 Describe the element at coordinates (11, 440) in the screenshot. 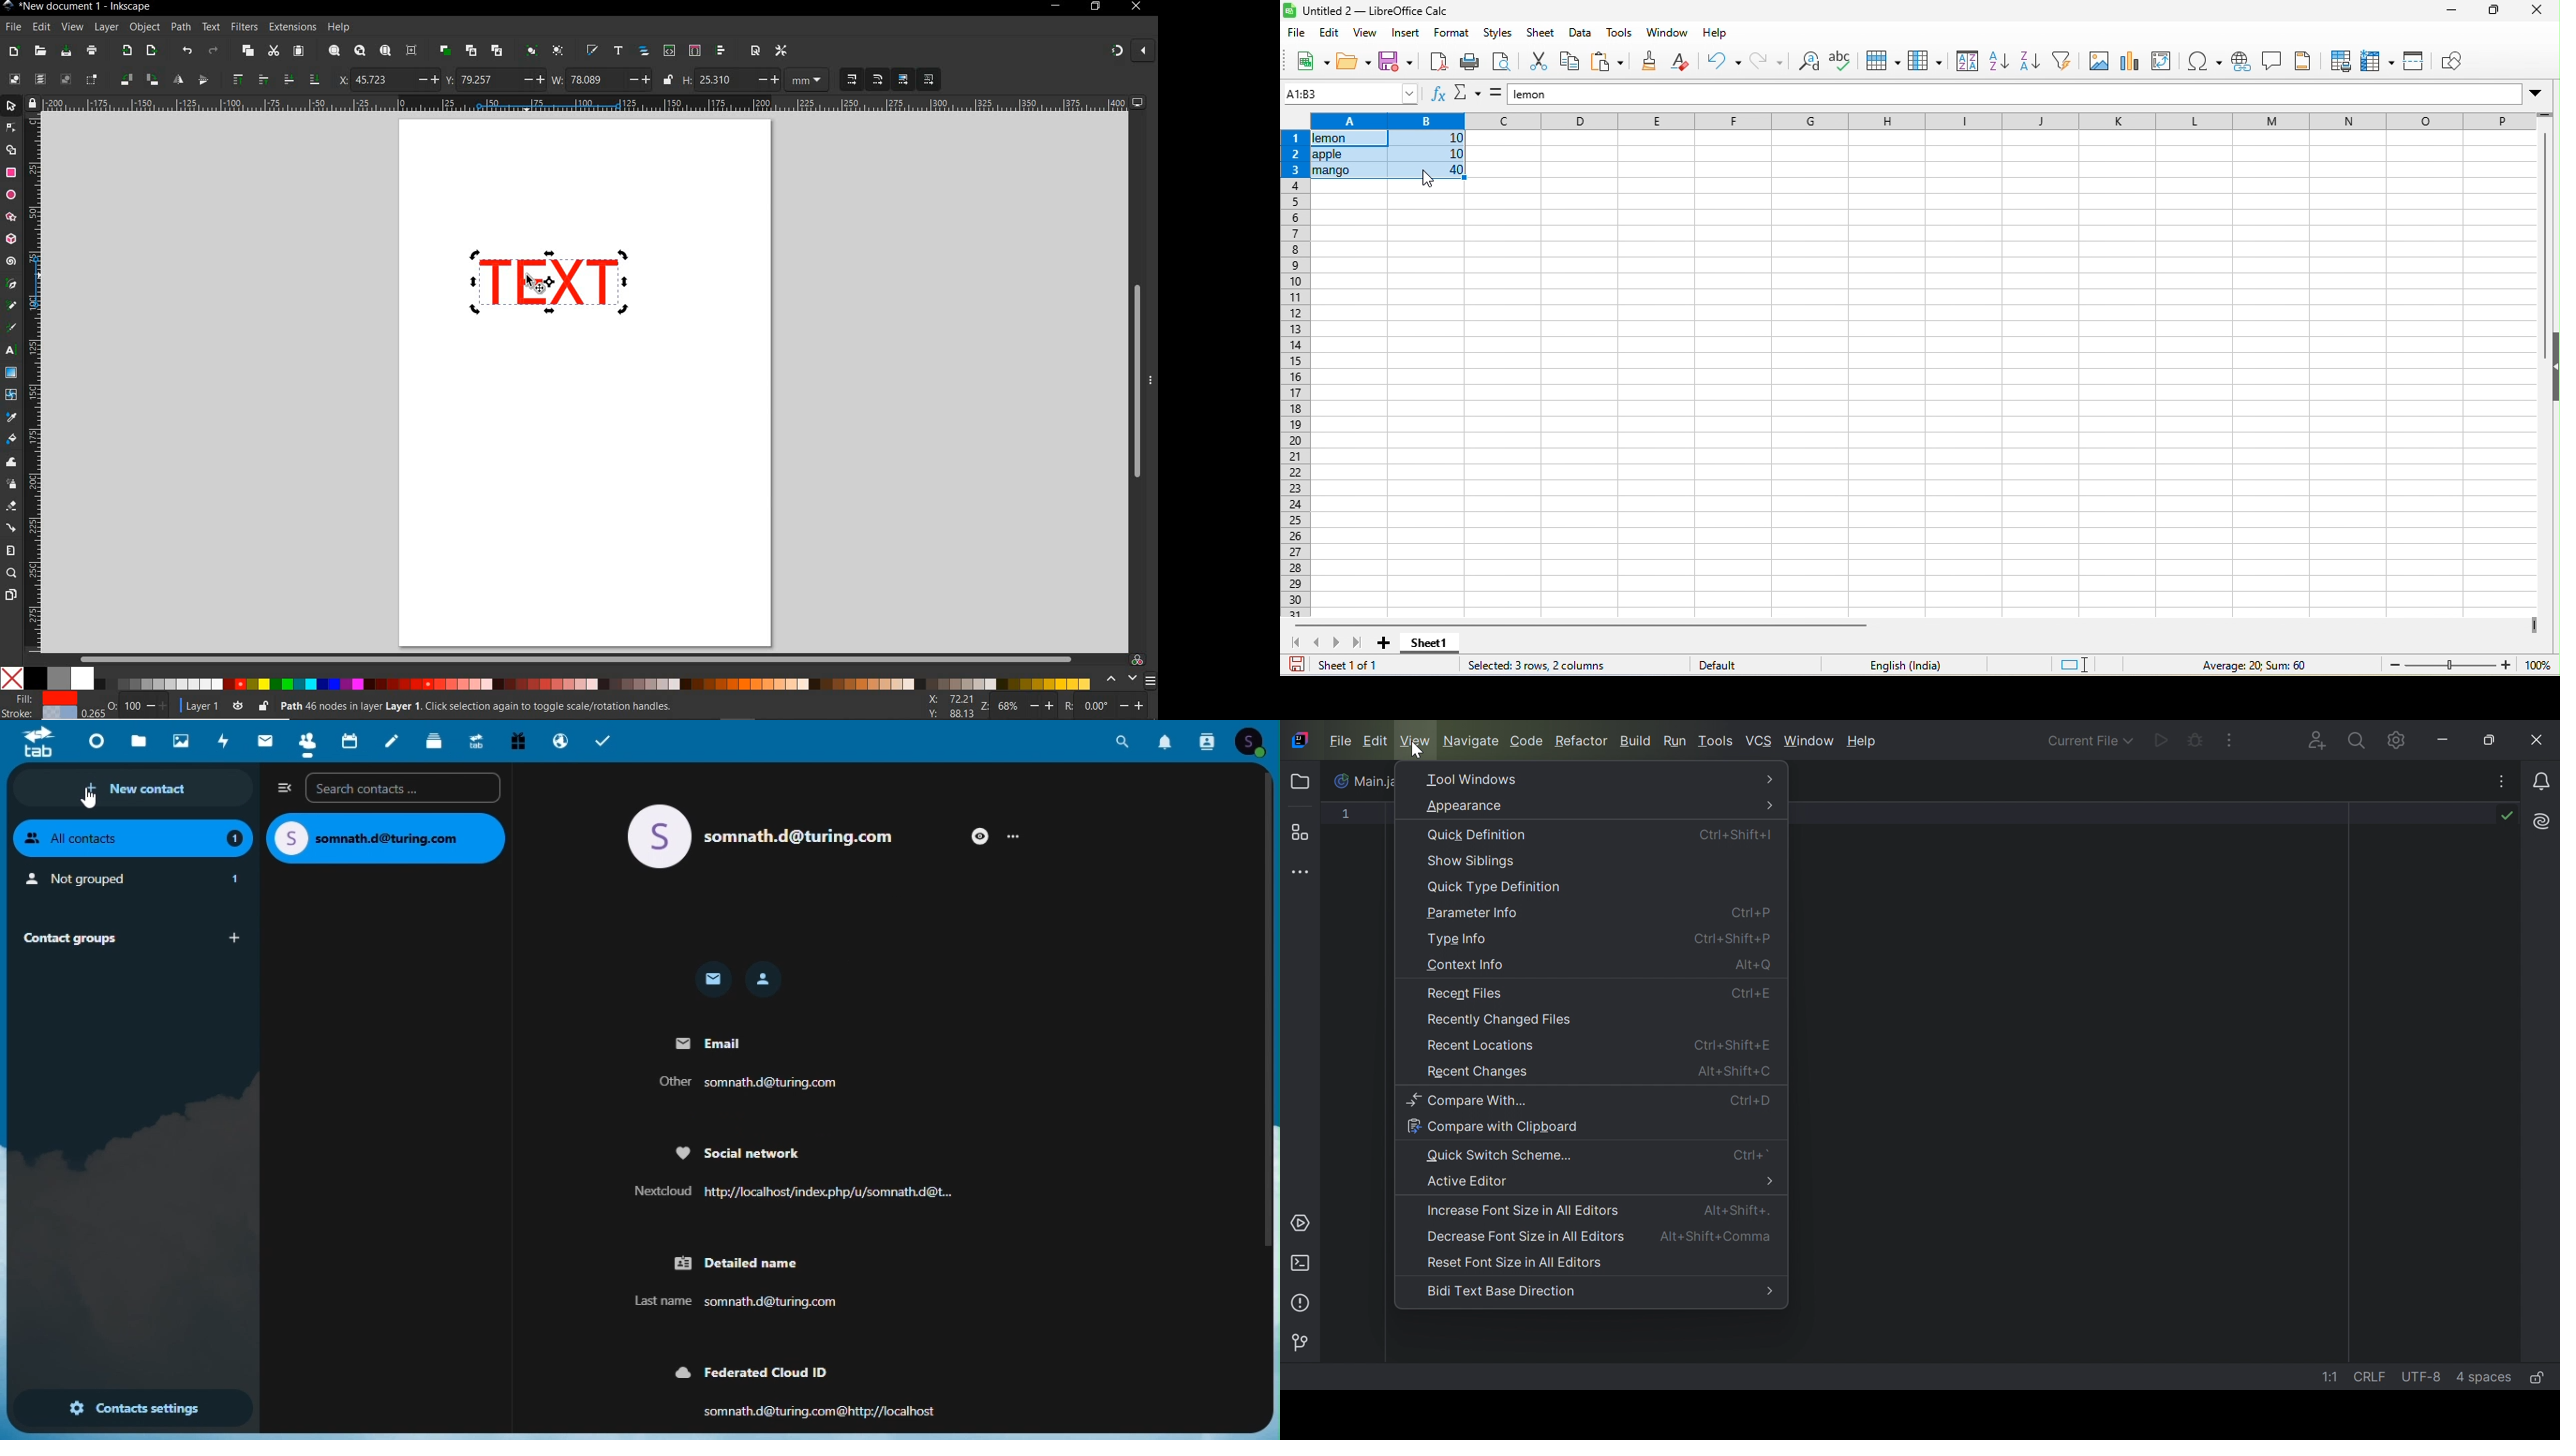

I see `PAINT BUCKET TOOL` at that location.